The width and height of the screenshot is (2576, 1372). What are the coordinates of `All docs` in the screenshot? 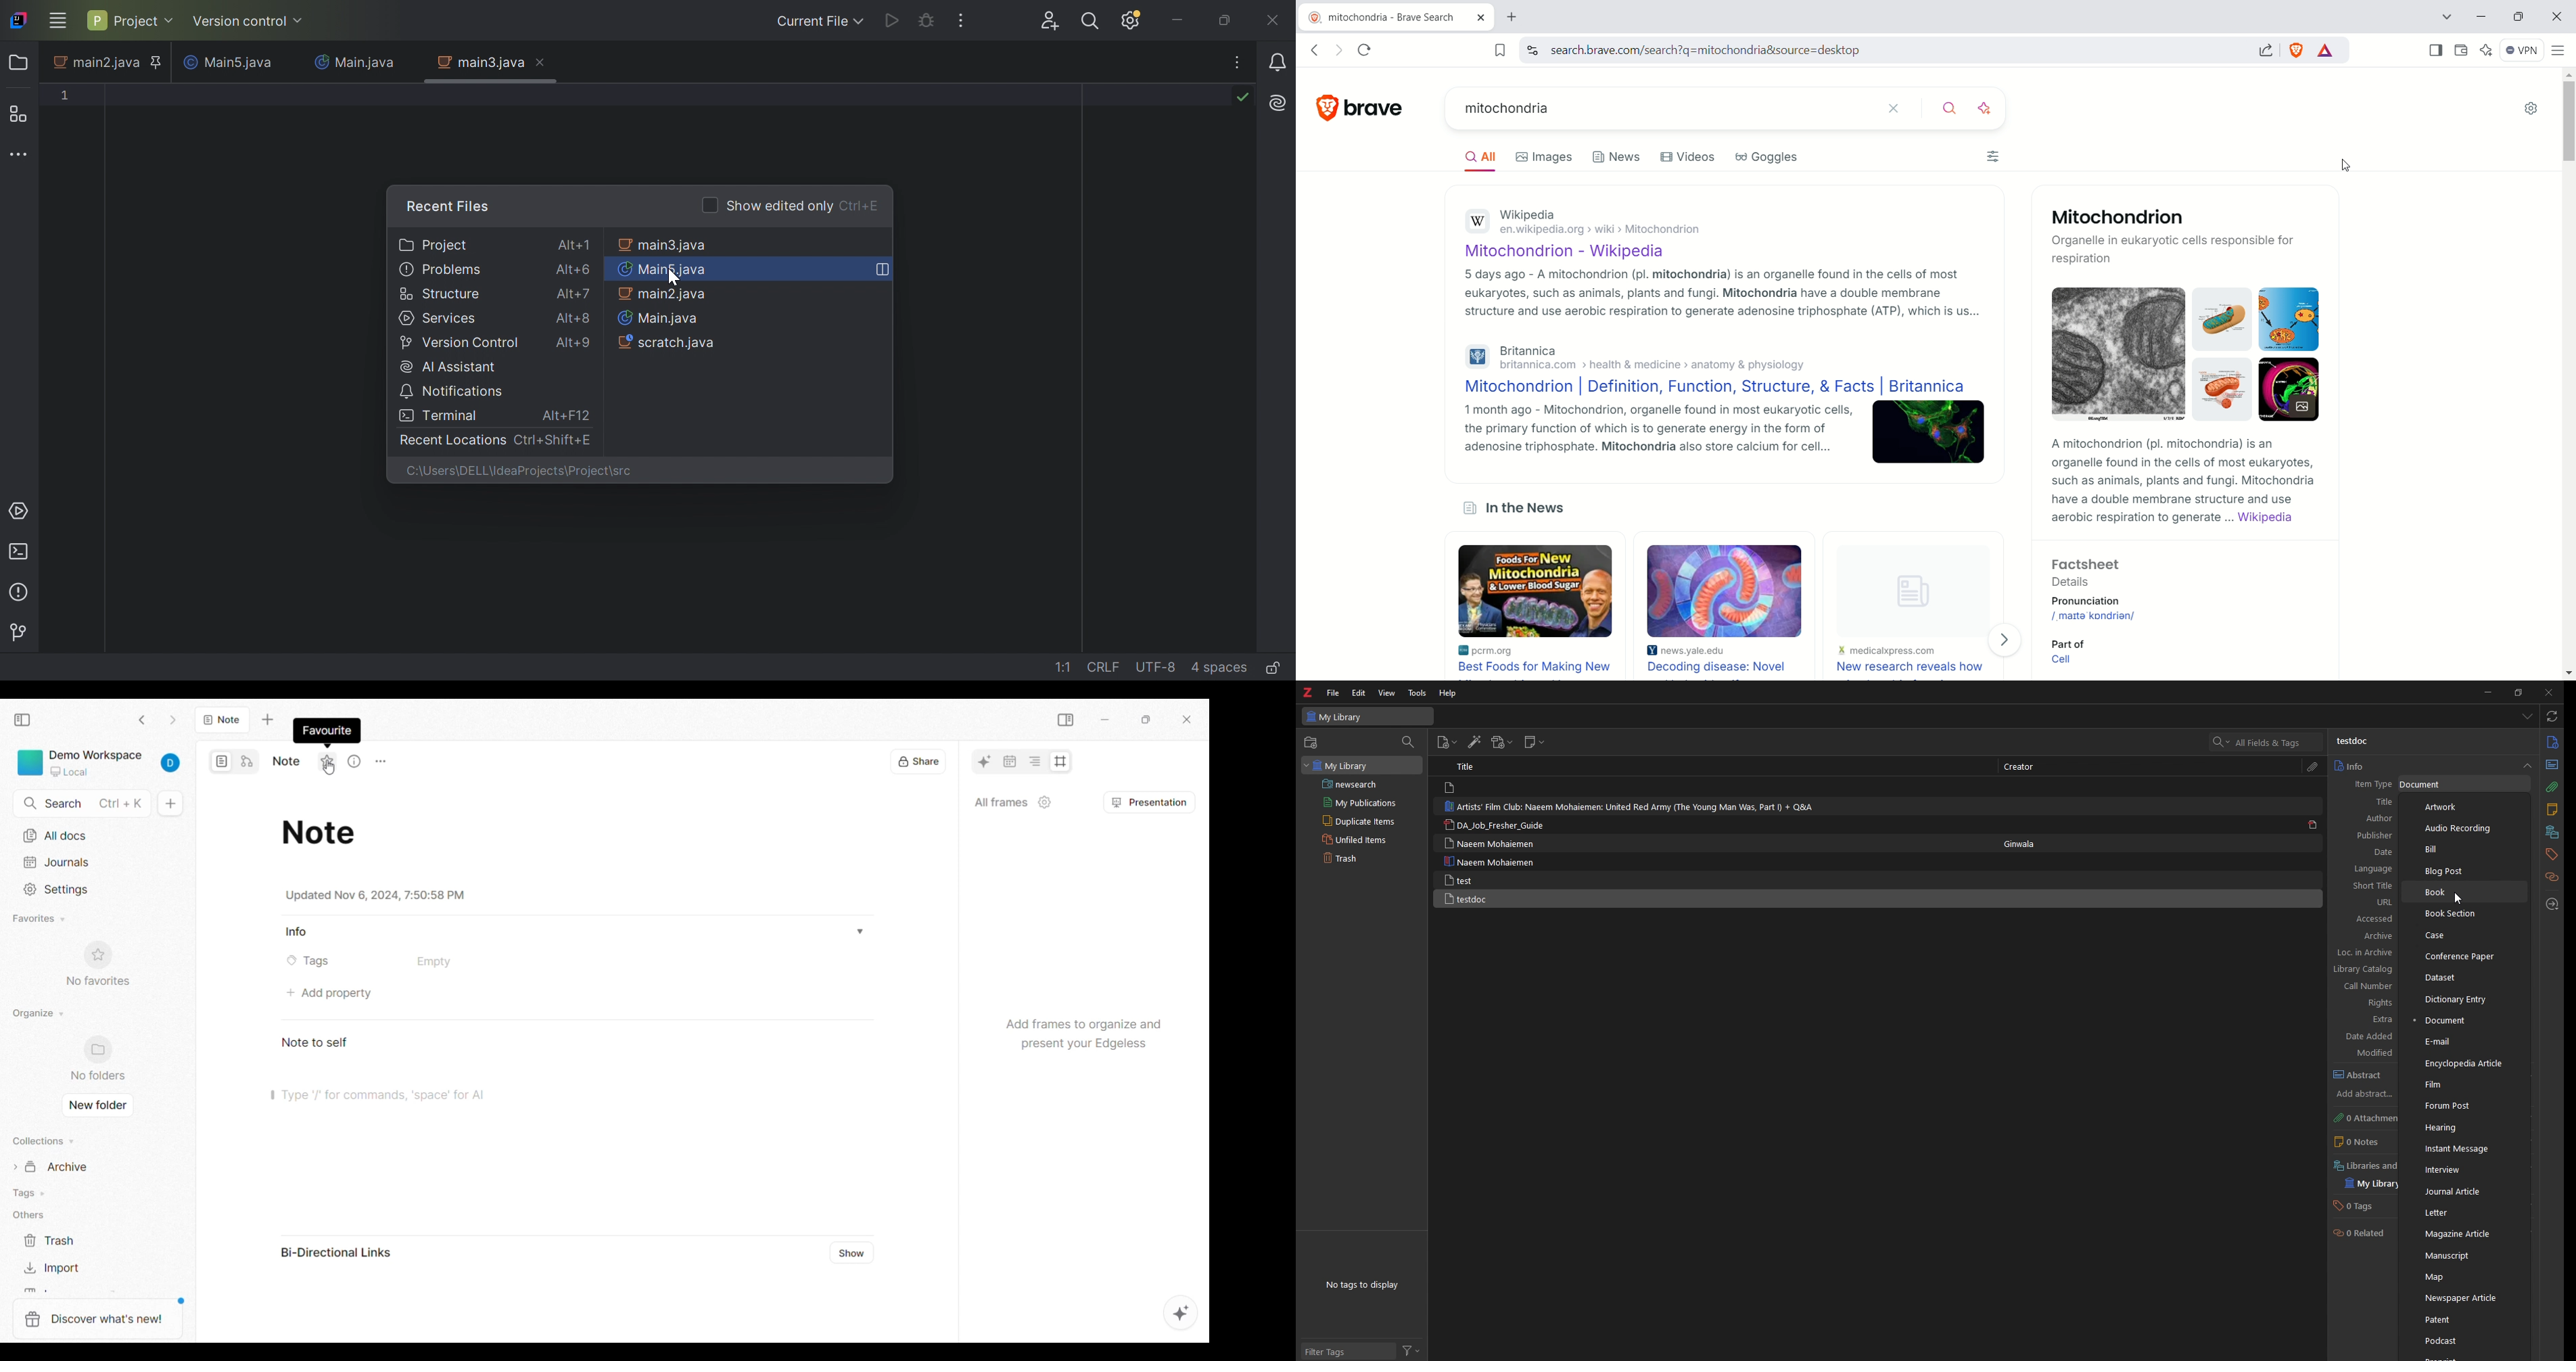 It's located at (96, 837).